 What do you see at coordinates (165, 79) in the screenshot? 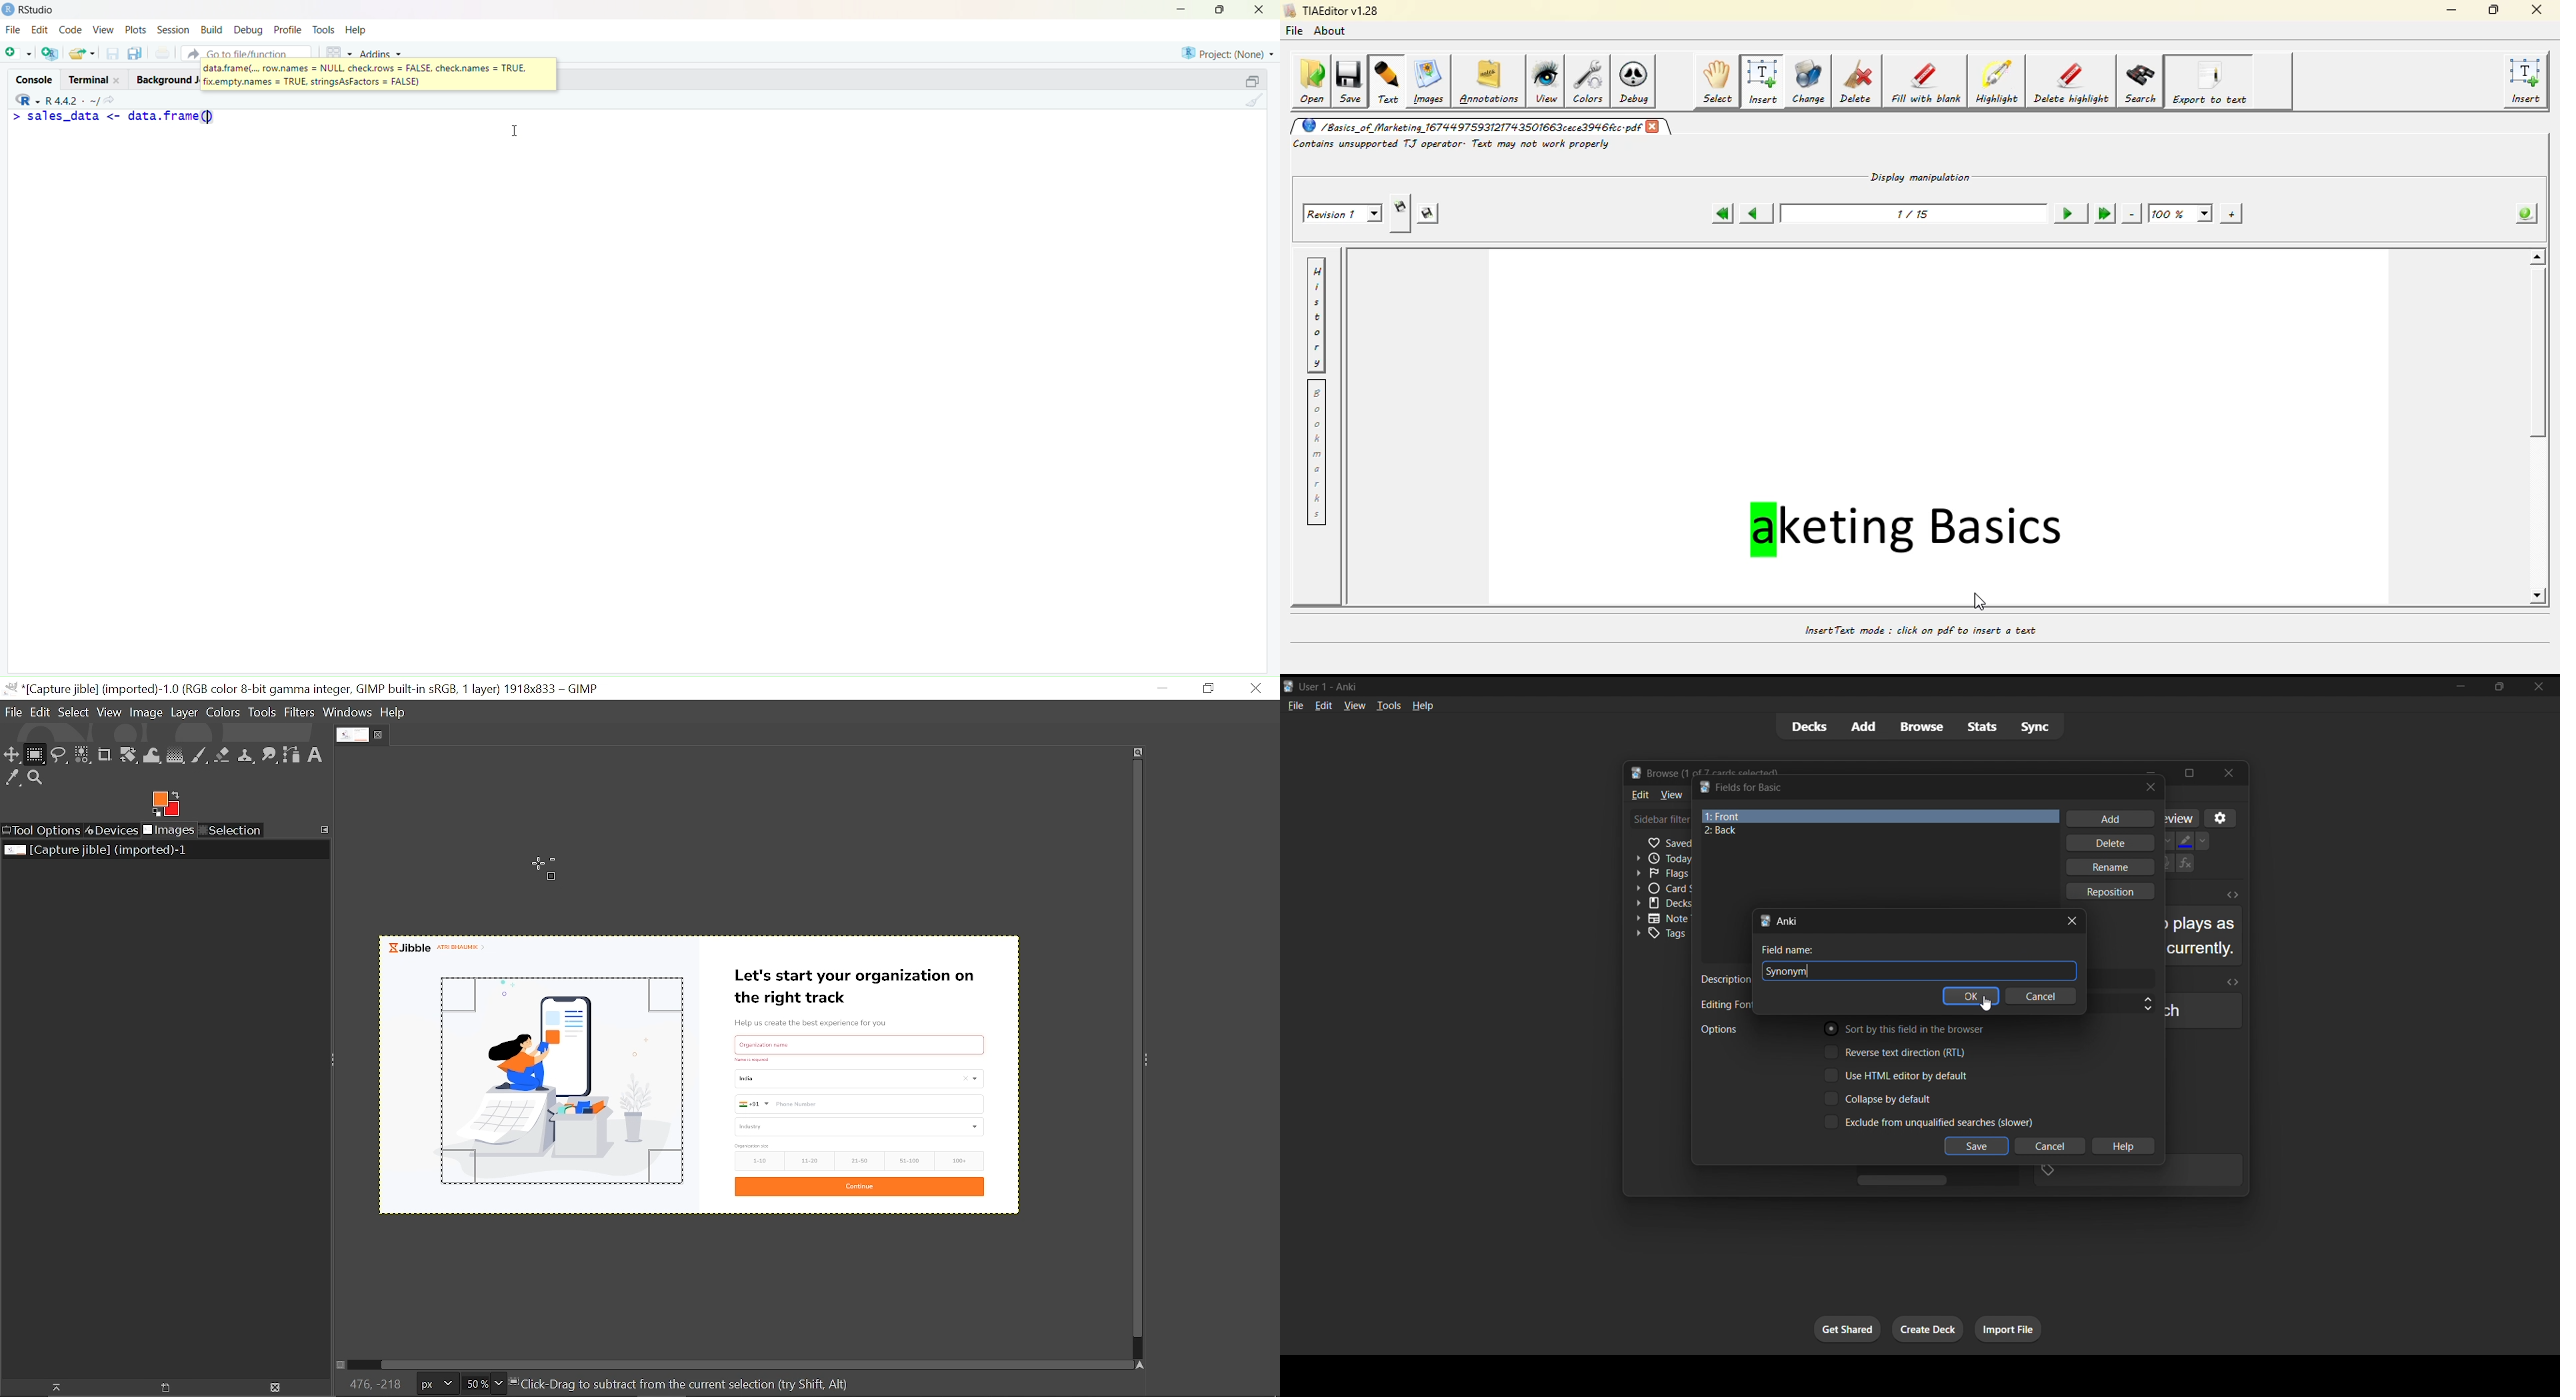
I see `Background Jobs` at bounding box center [165, 79].